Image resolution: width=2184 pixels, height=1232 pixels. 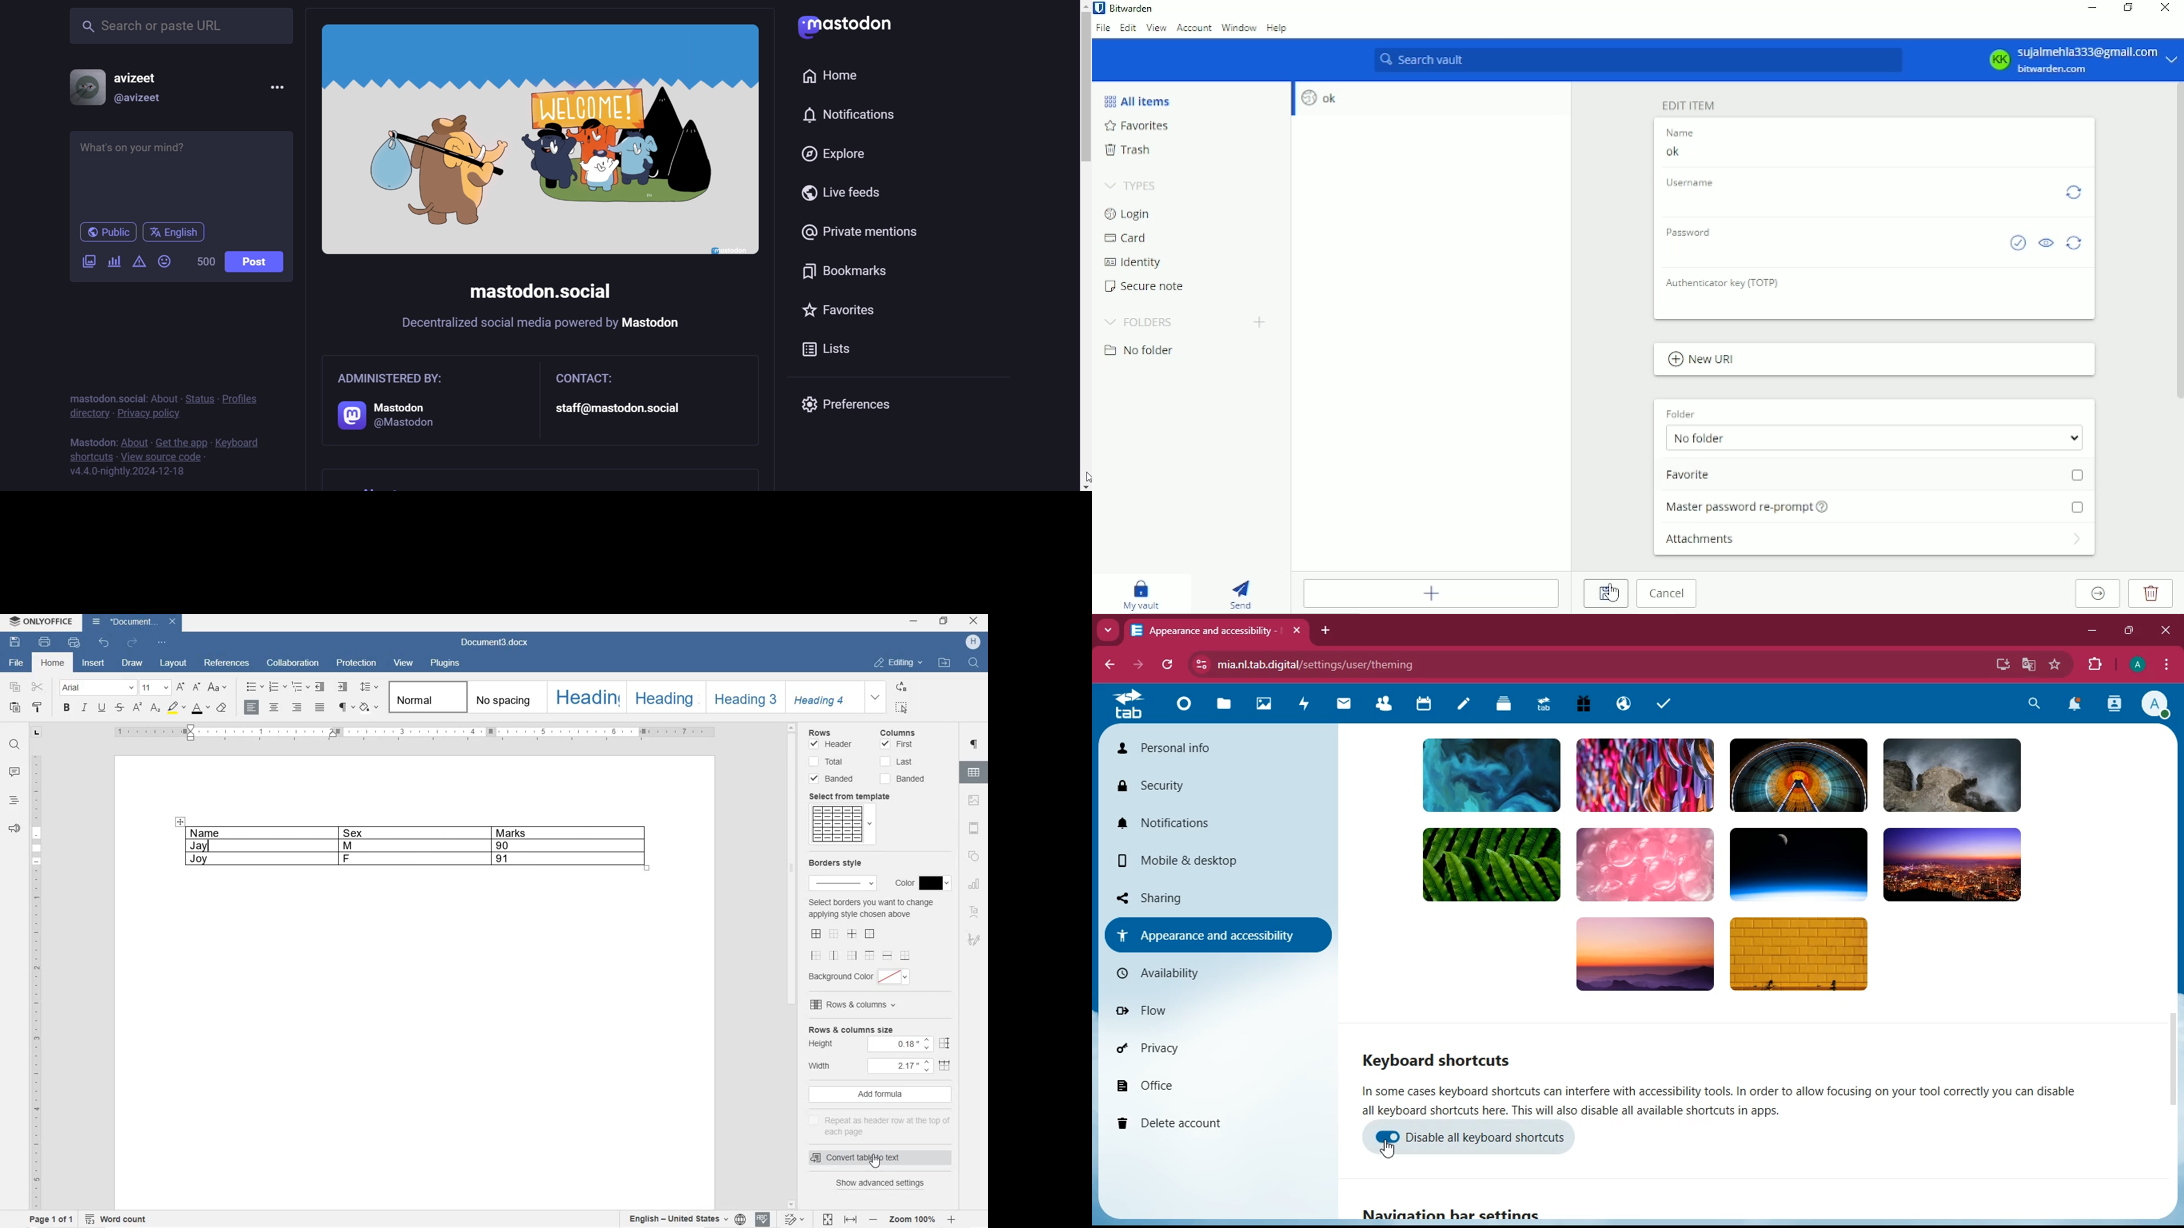 What do you see at coordinates (1463, 706) in the screenshot?
I see `notes` at bounding box center [1463, 706].